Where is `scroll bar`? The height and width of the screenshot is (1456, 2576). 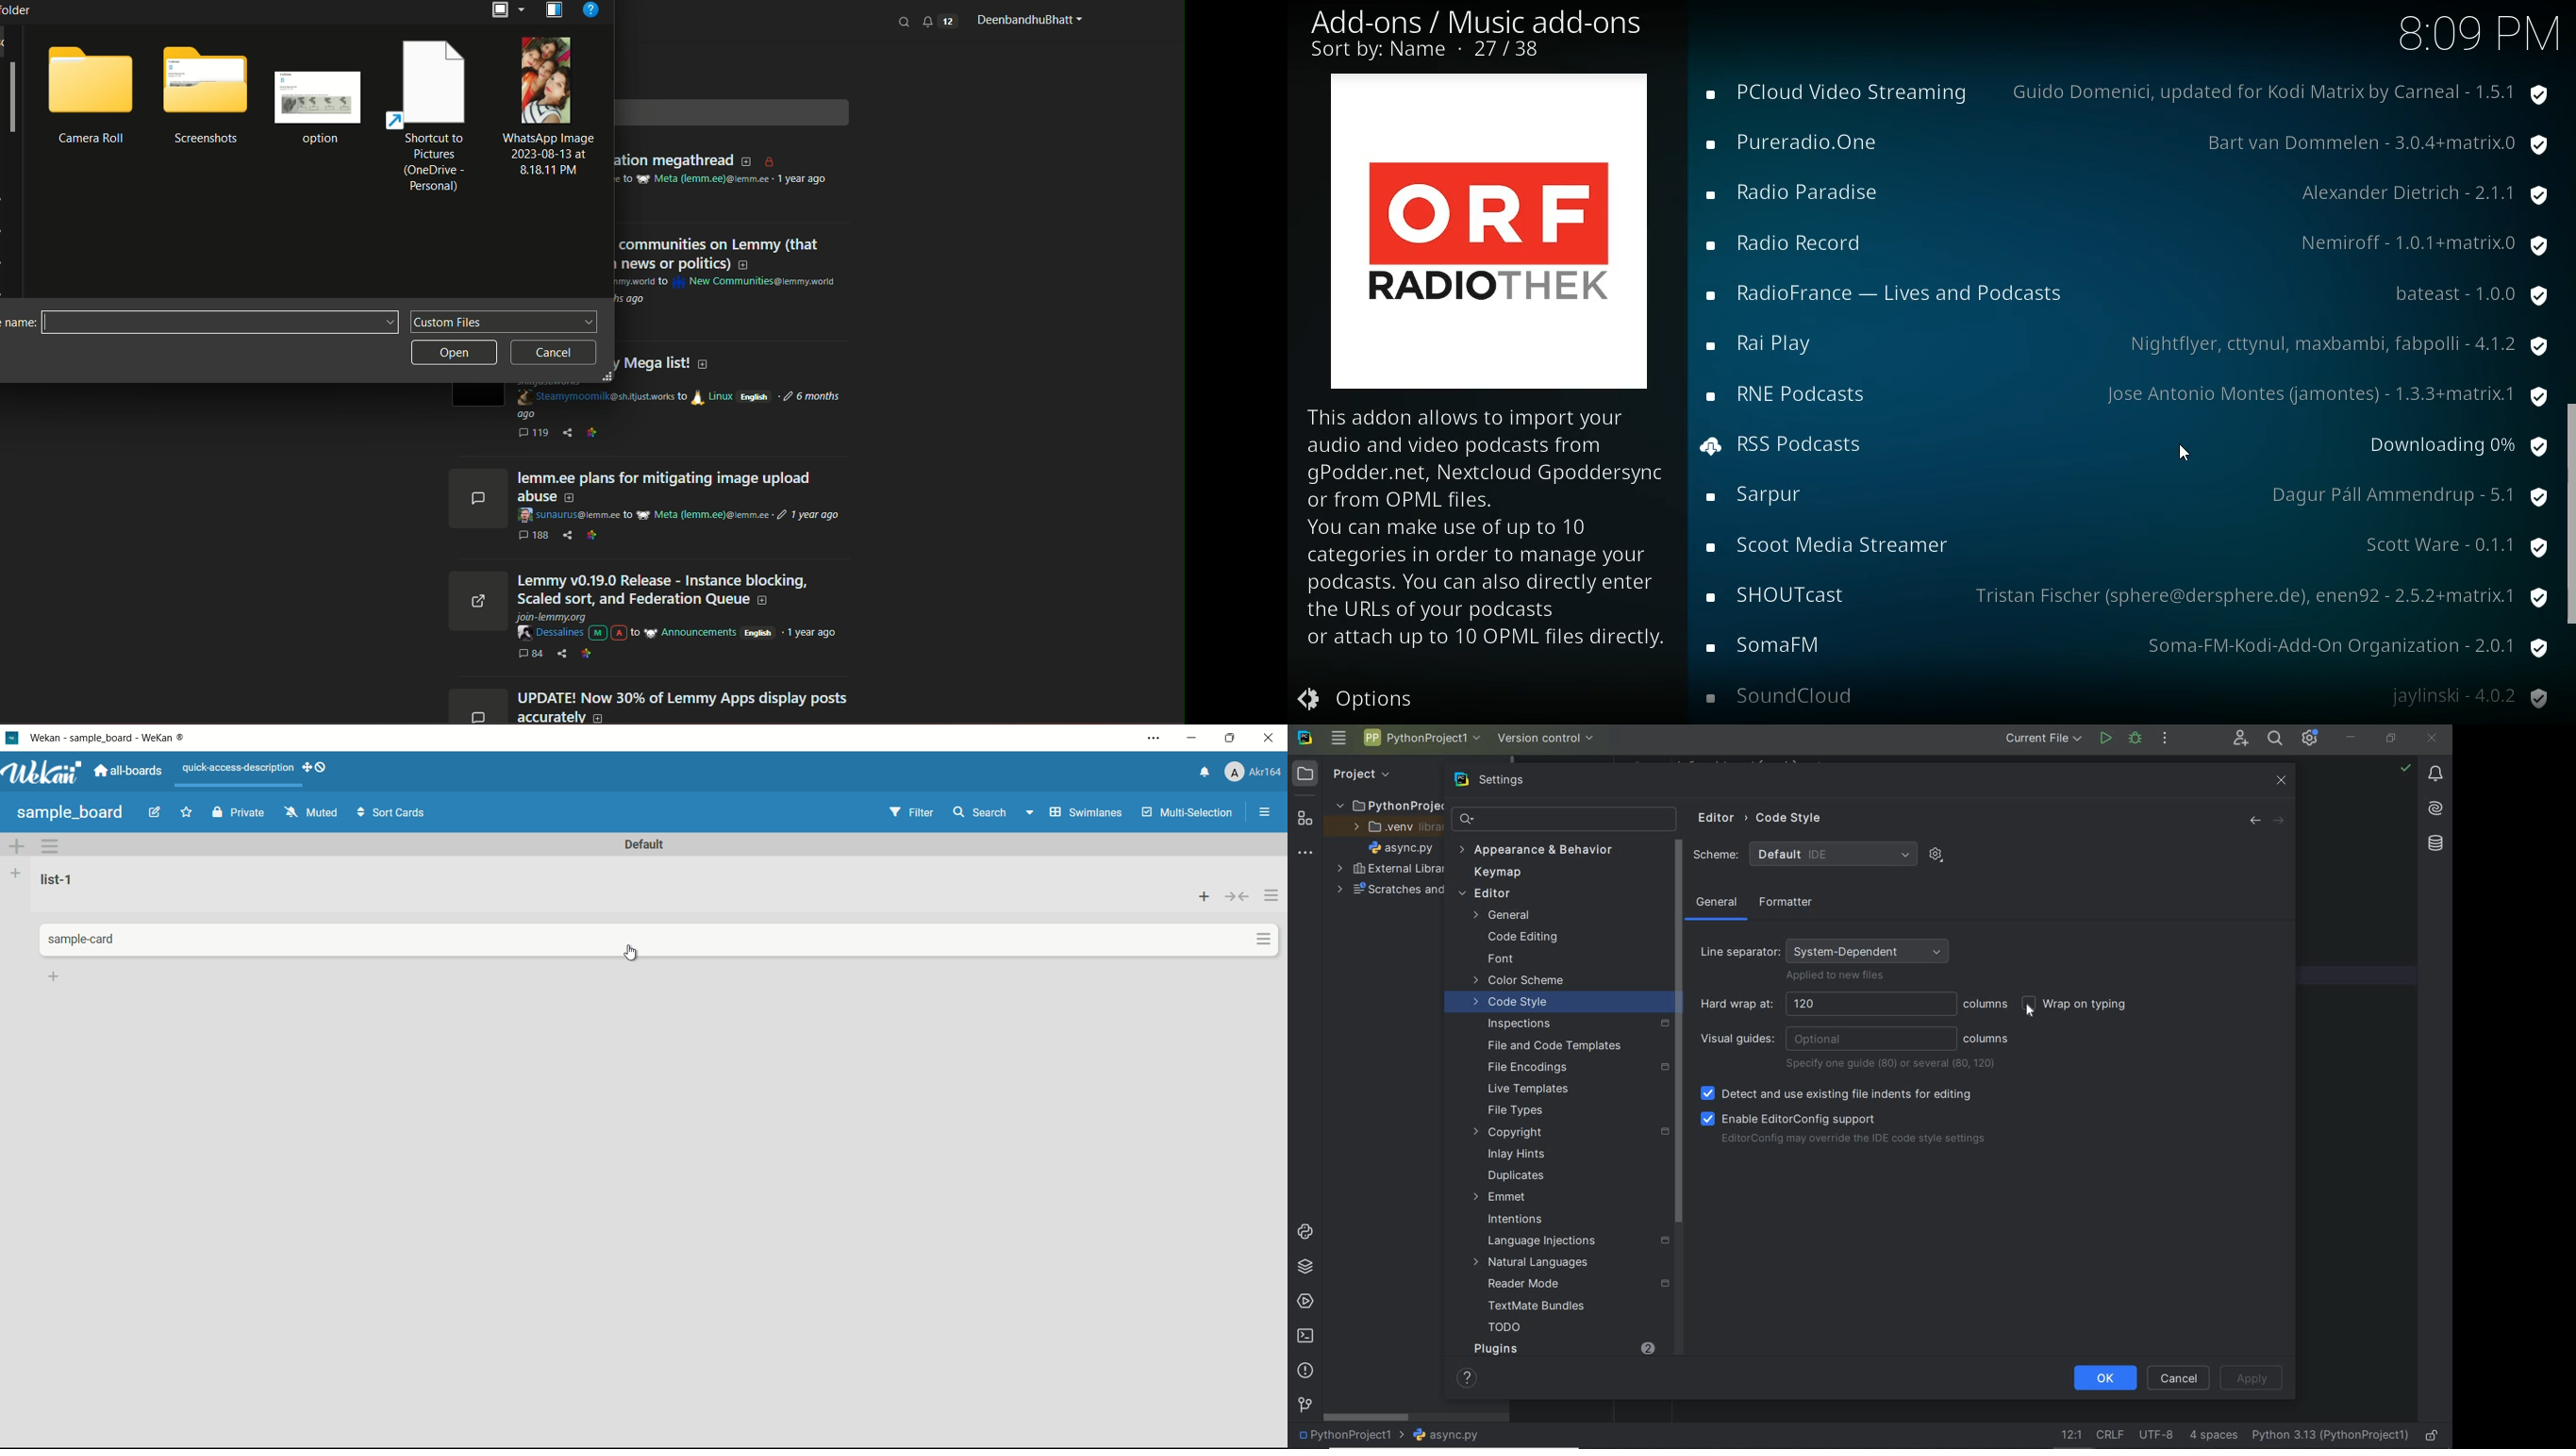
scroll bar is located at coordinates (2572, 516).